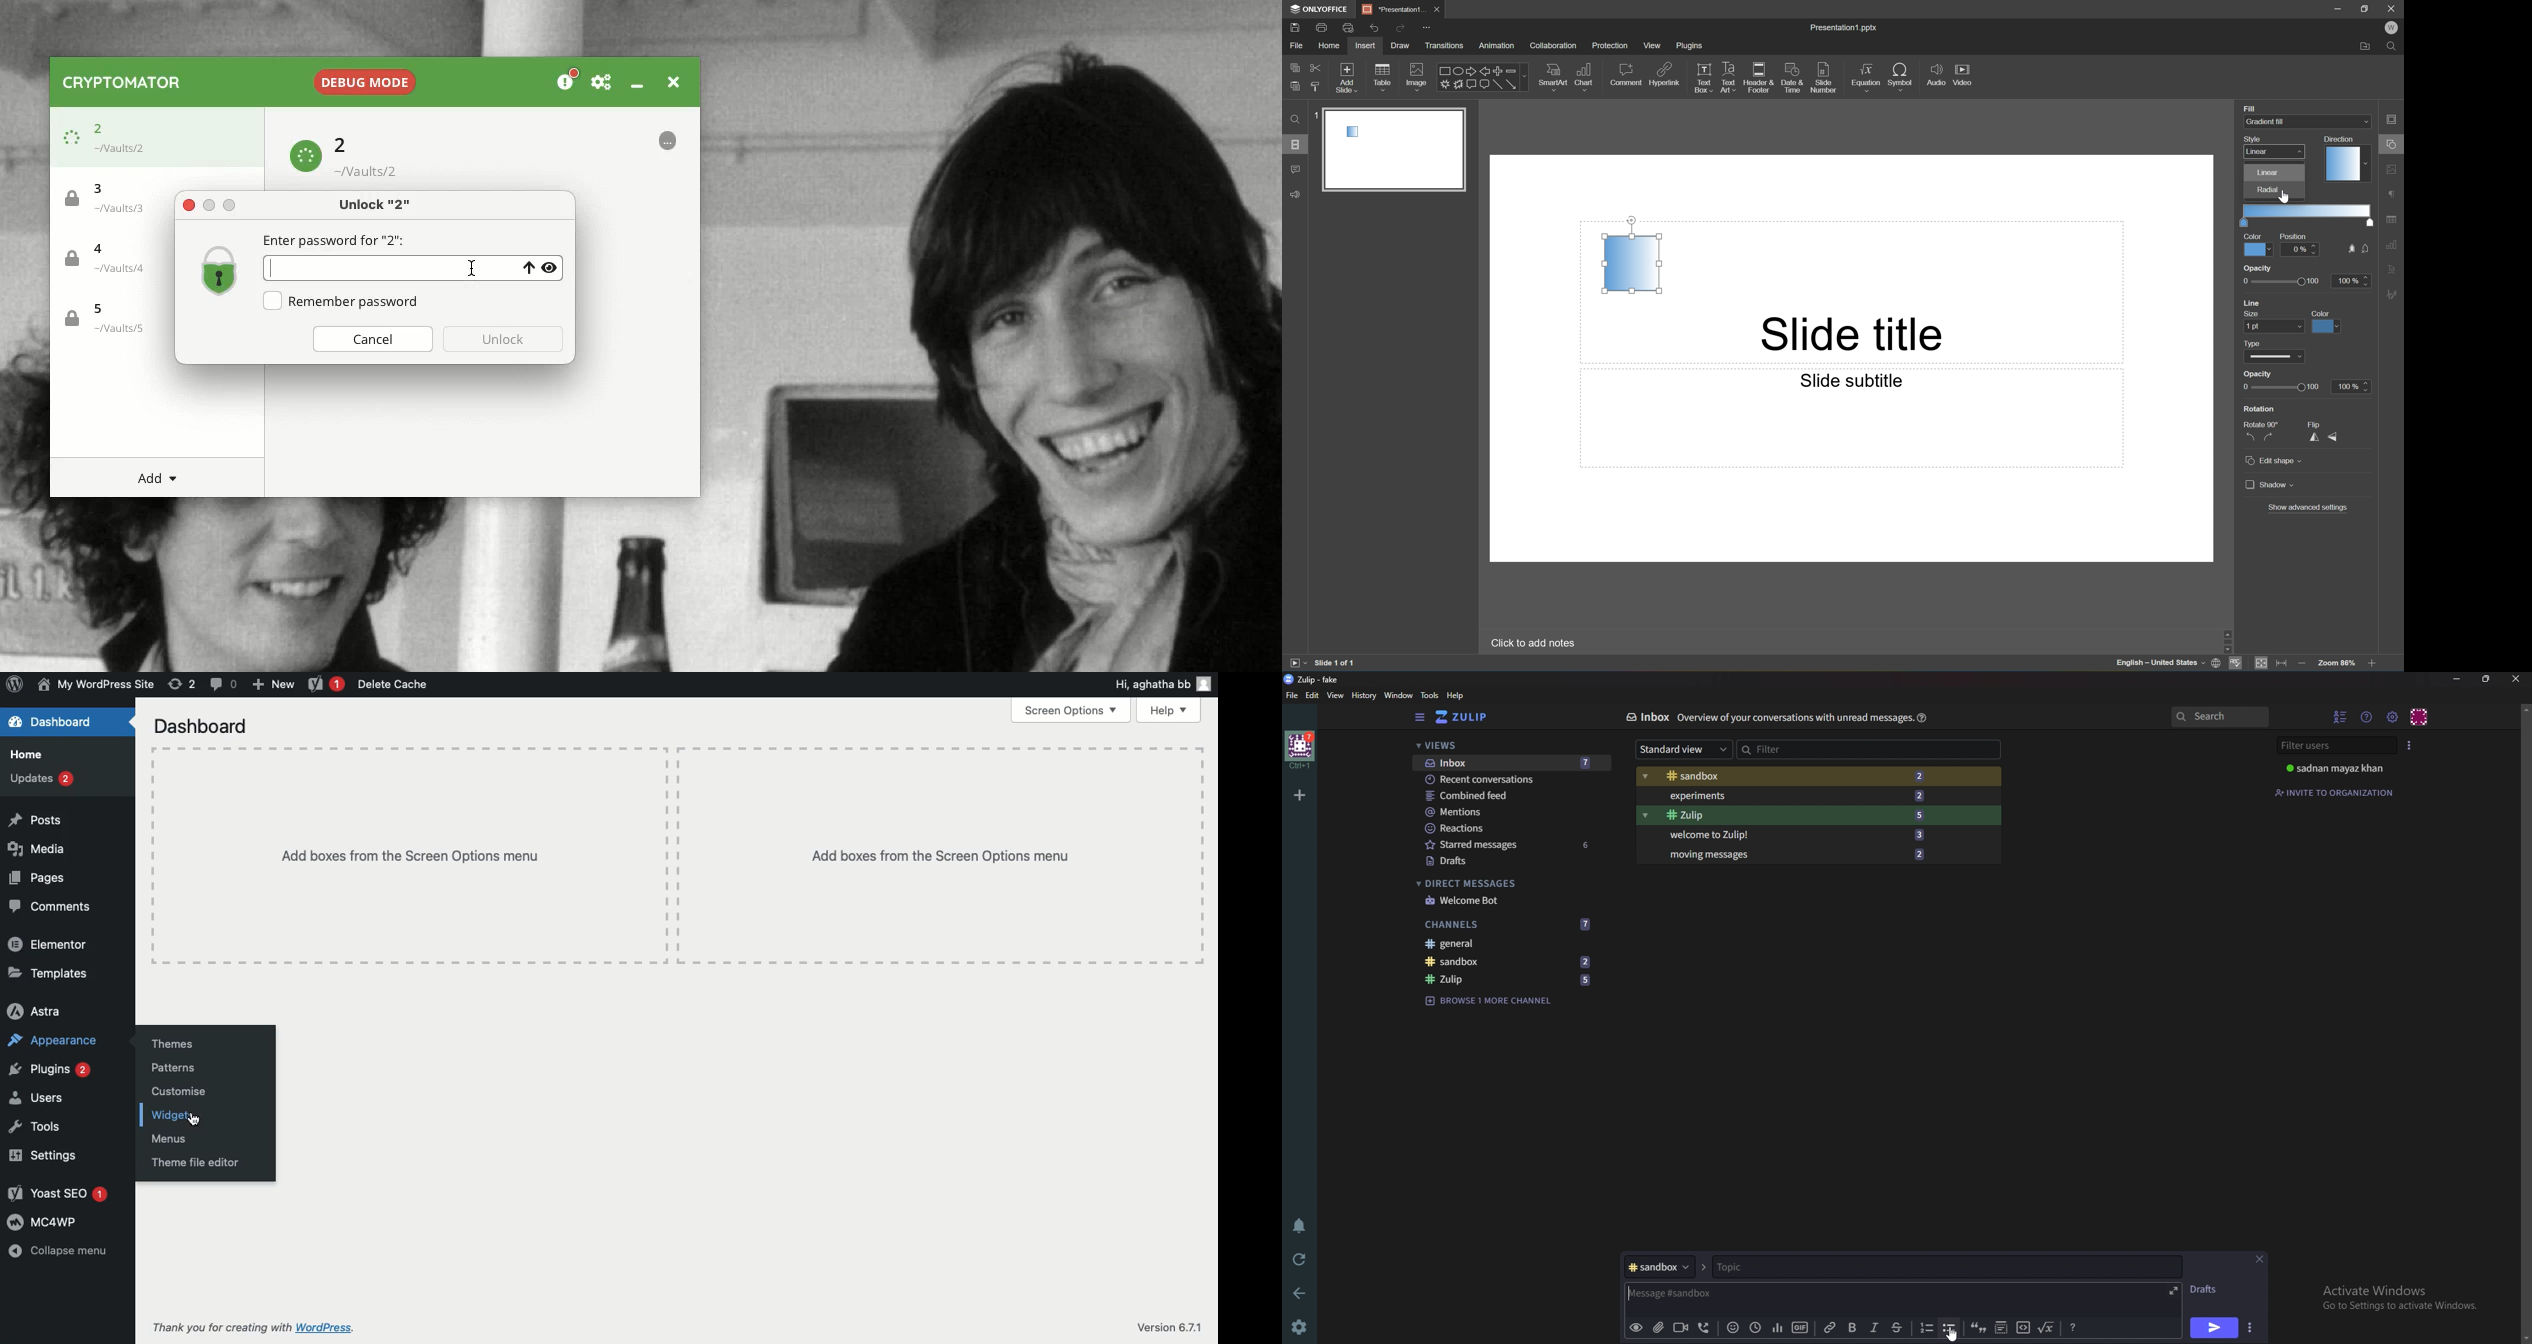 This screenshot has width=2548, height=1344. Describe the element at coordinates (1430, 695) in the screenshot. I see `Tools` at that location.